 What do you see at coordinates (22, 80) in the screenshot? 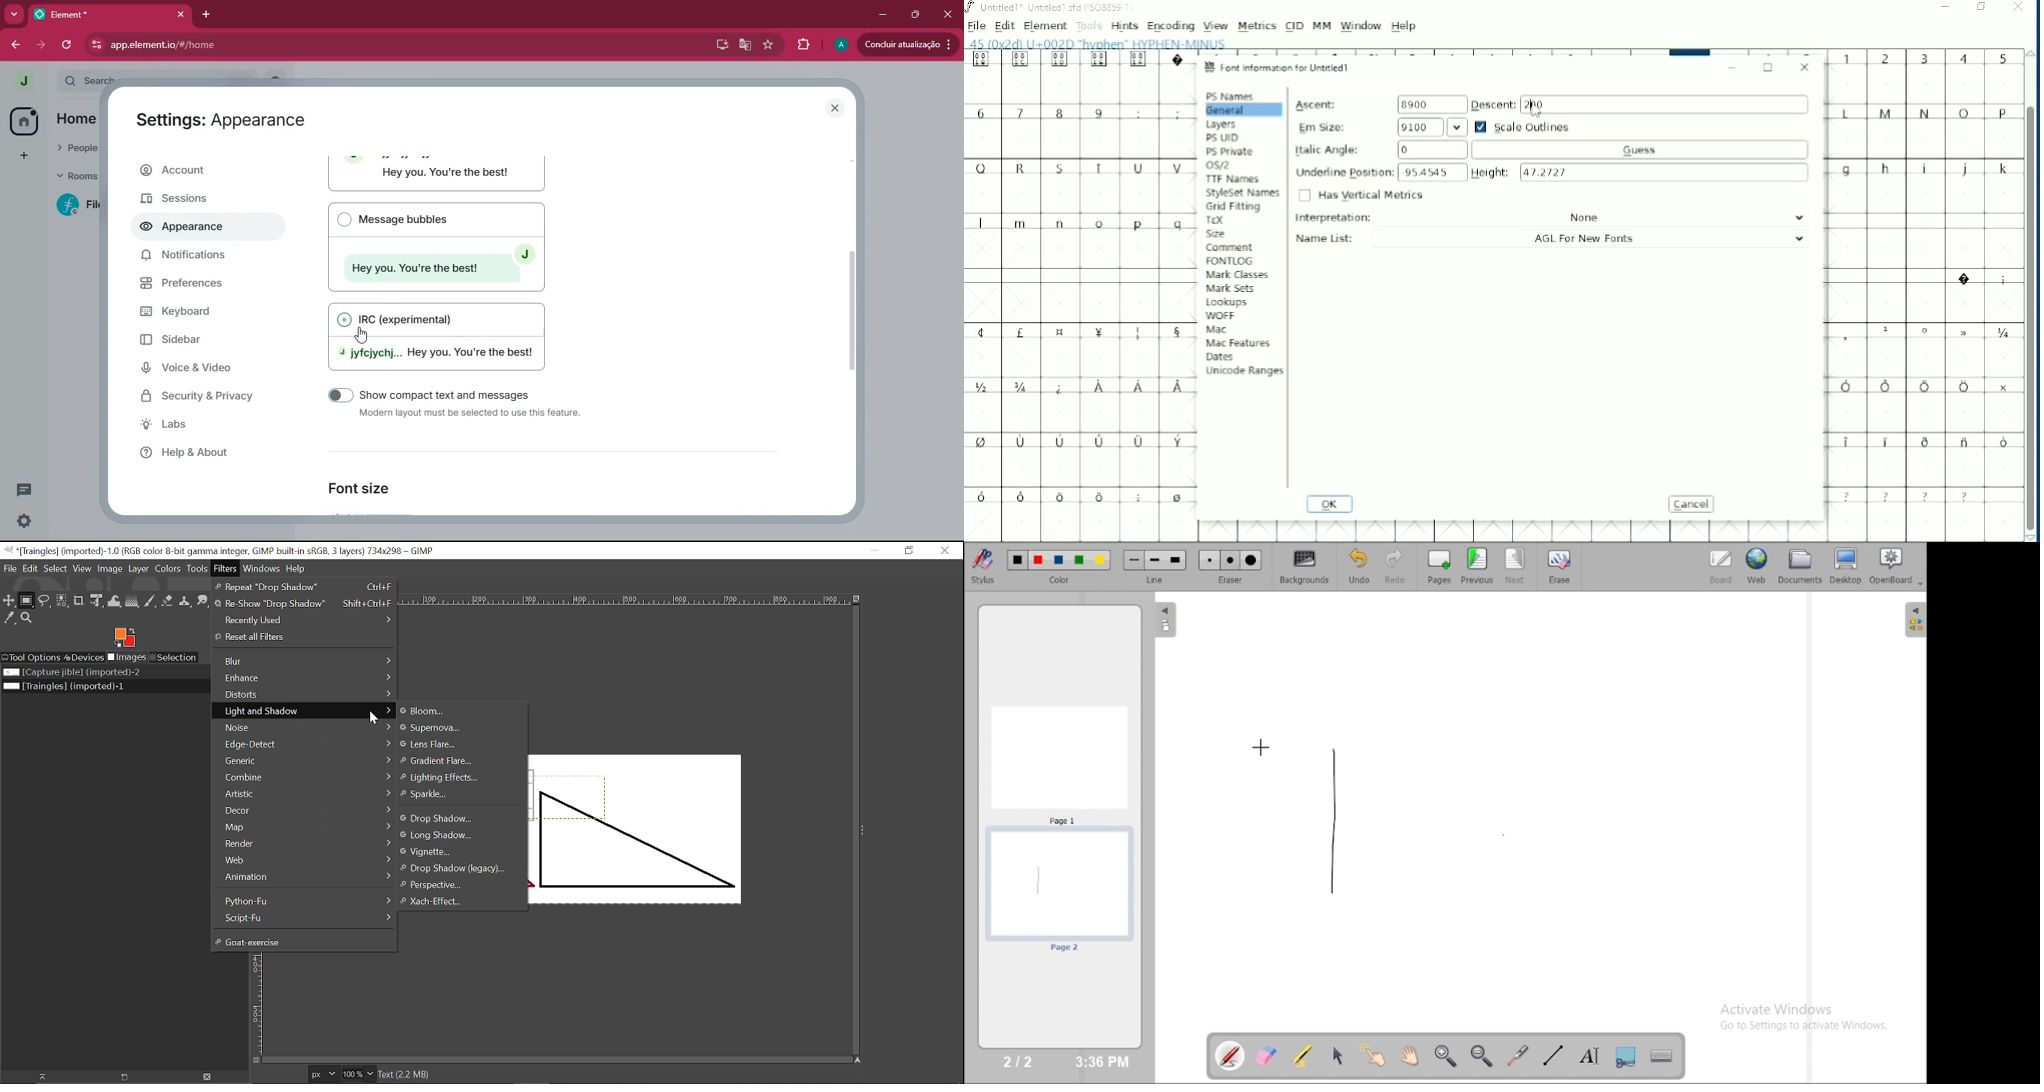
I see `profile picture` at bounding box center [22, 80].